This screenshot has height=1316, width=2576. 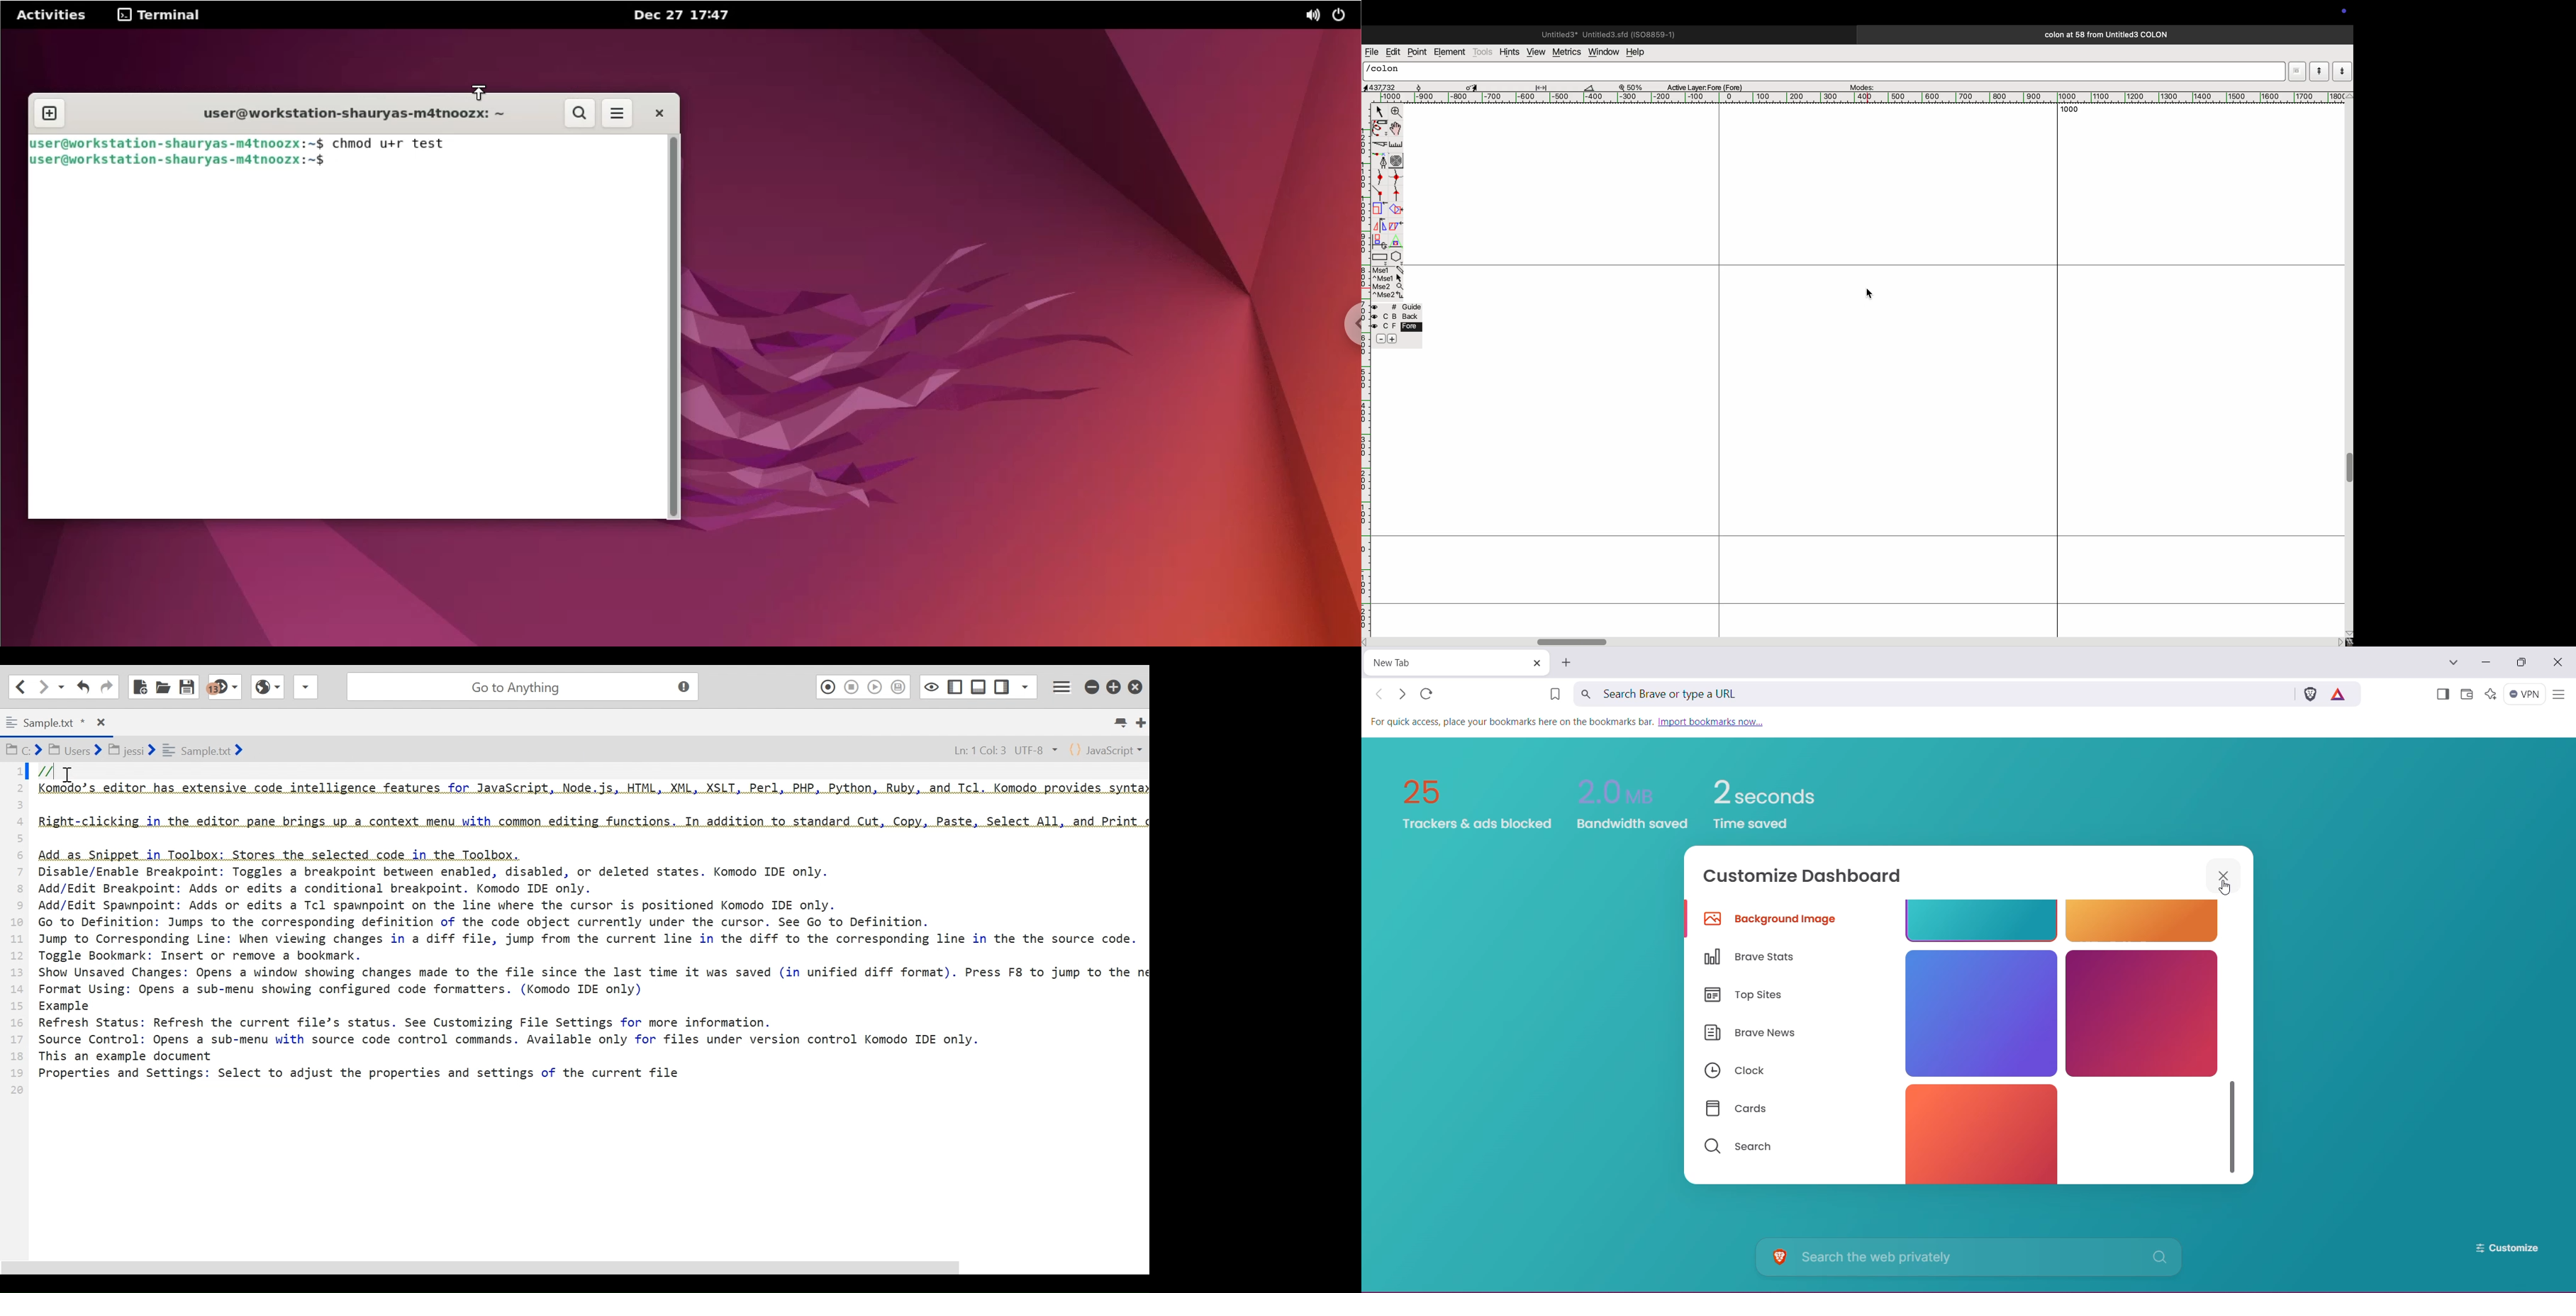 What do you see at coordinates (347, 111) in the screenshot?
I see `user@workstation-shauryas-m4tnoozx:~` at bounding box center [347, 111].